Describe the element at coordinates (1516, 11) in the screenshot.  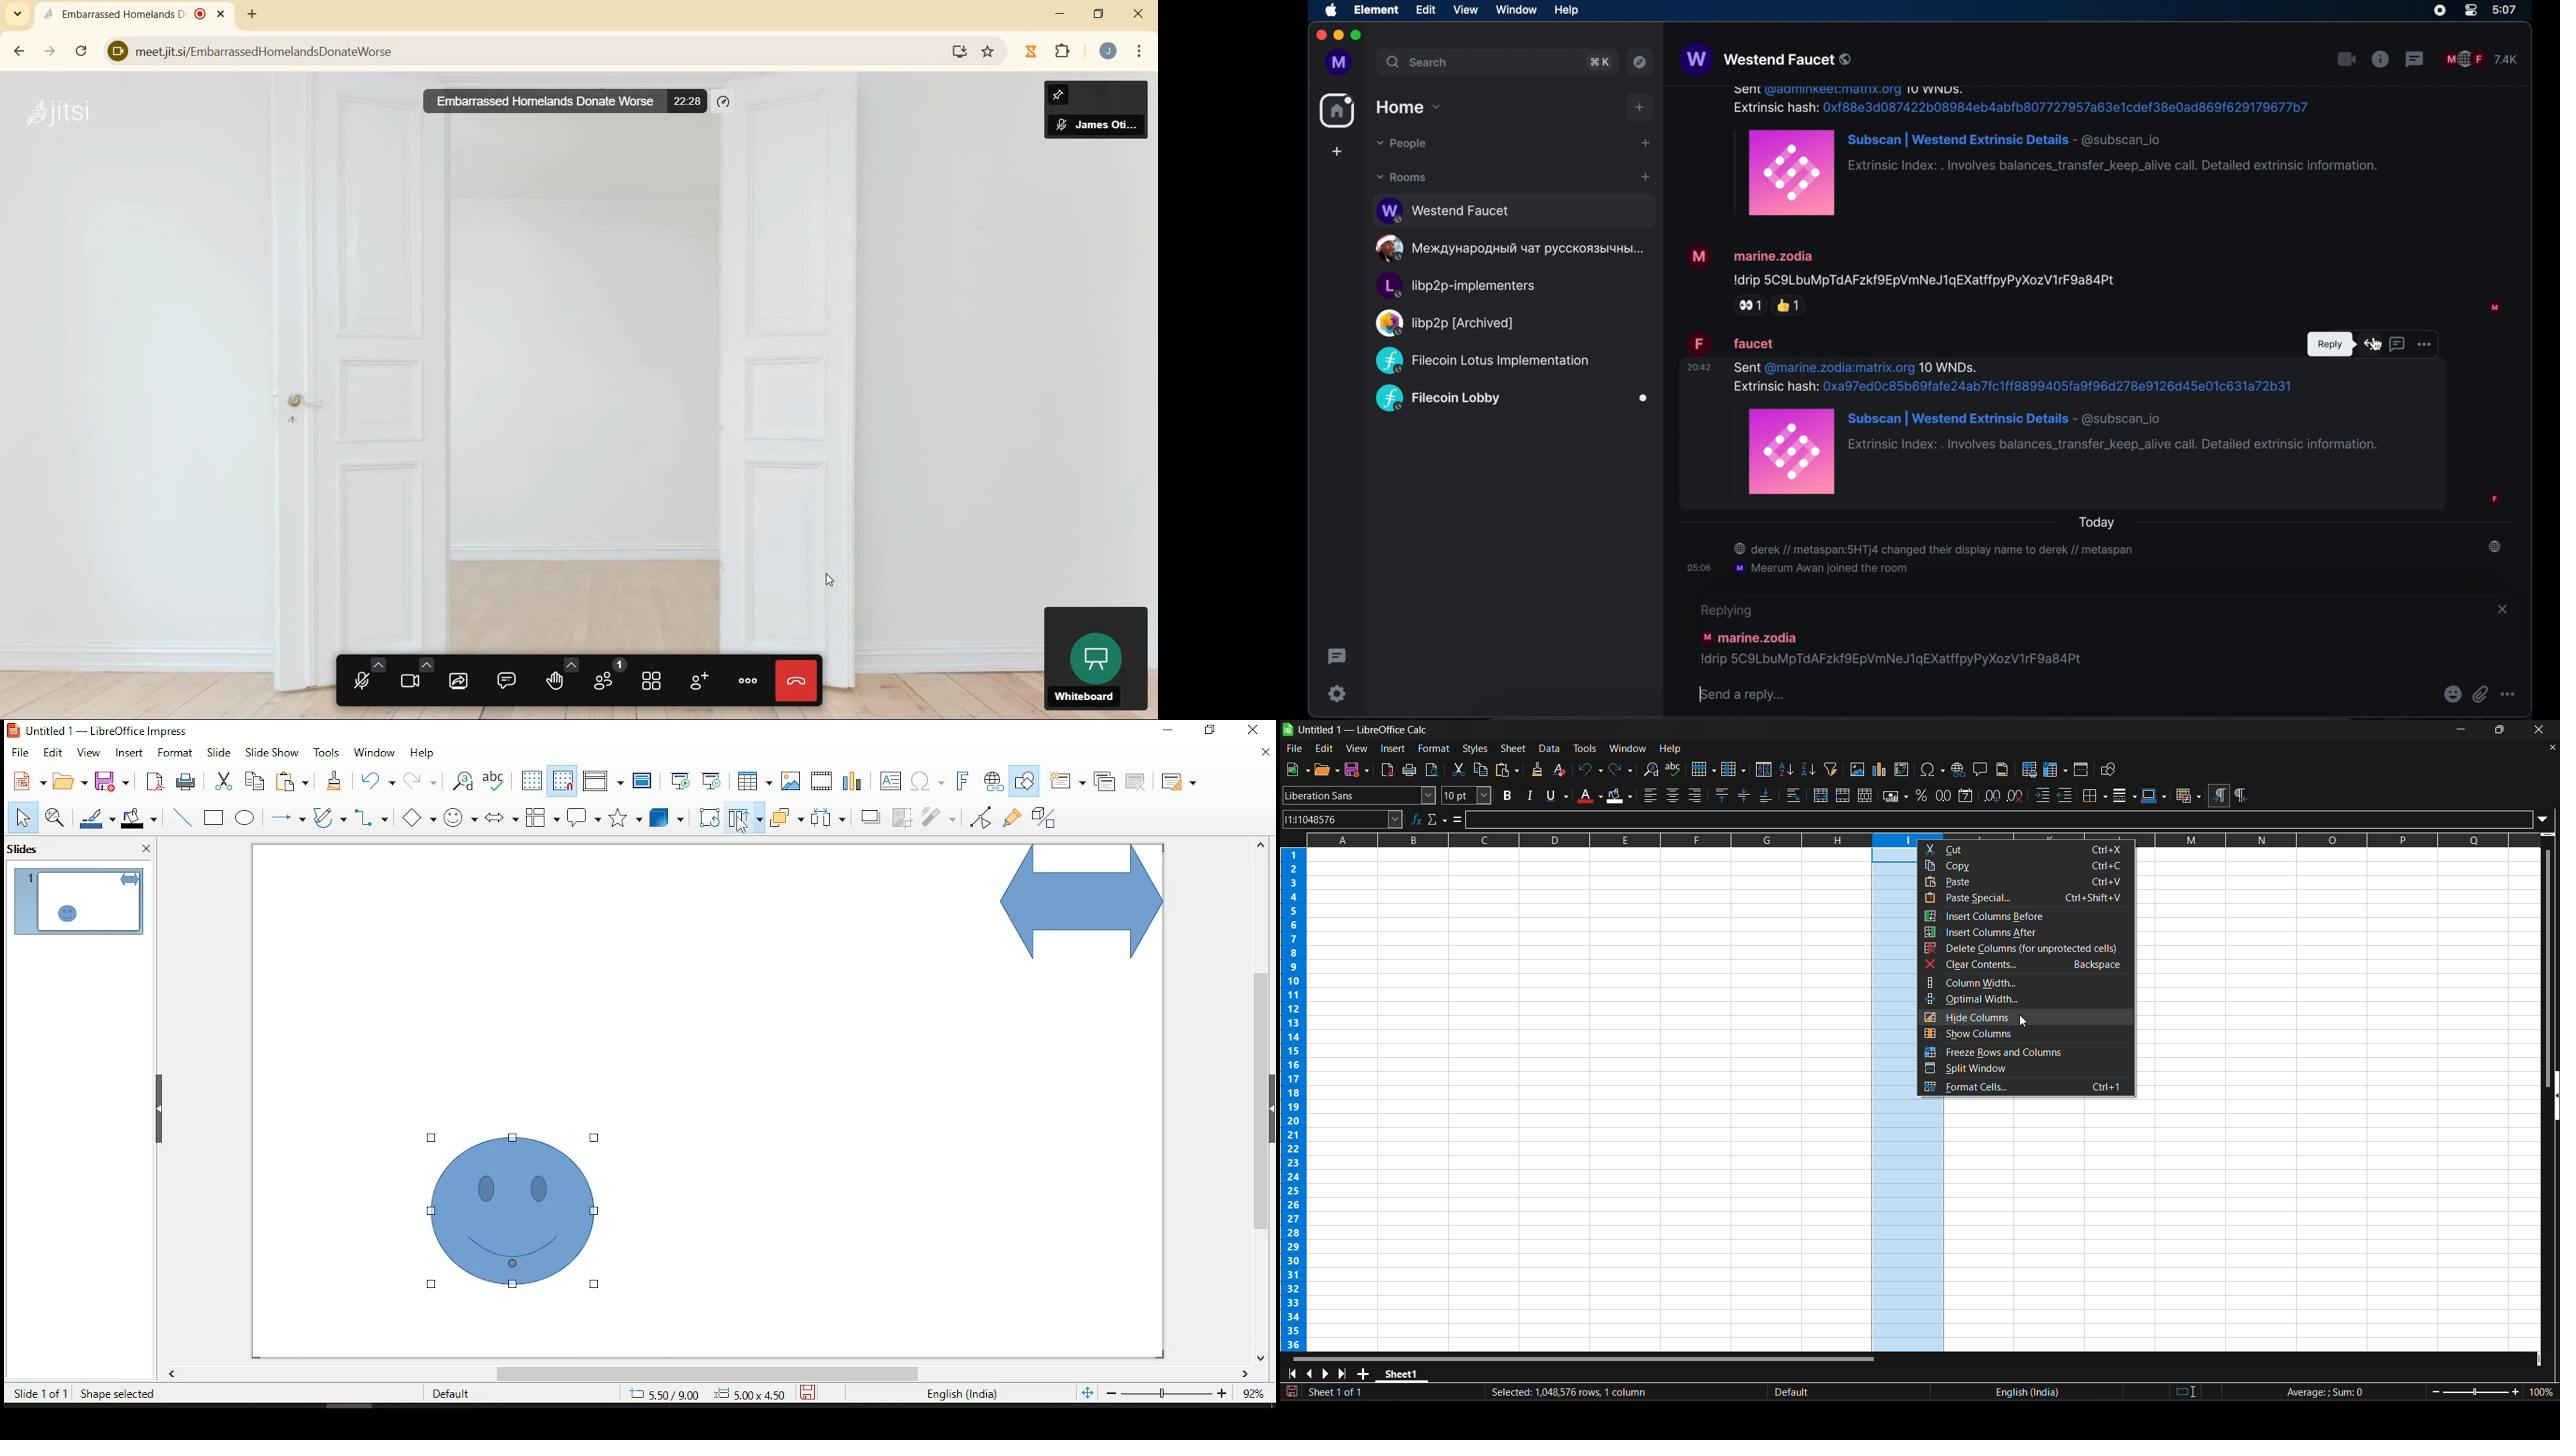
I see `window` at that location.